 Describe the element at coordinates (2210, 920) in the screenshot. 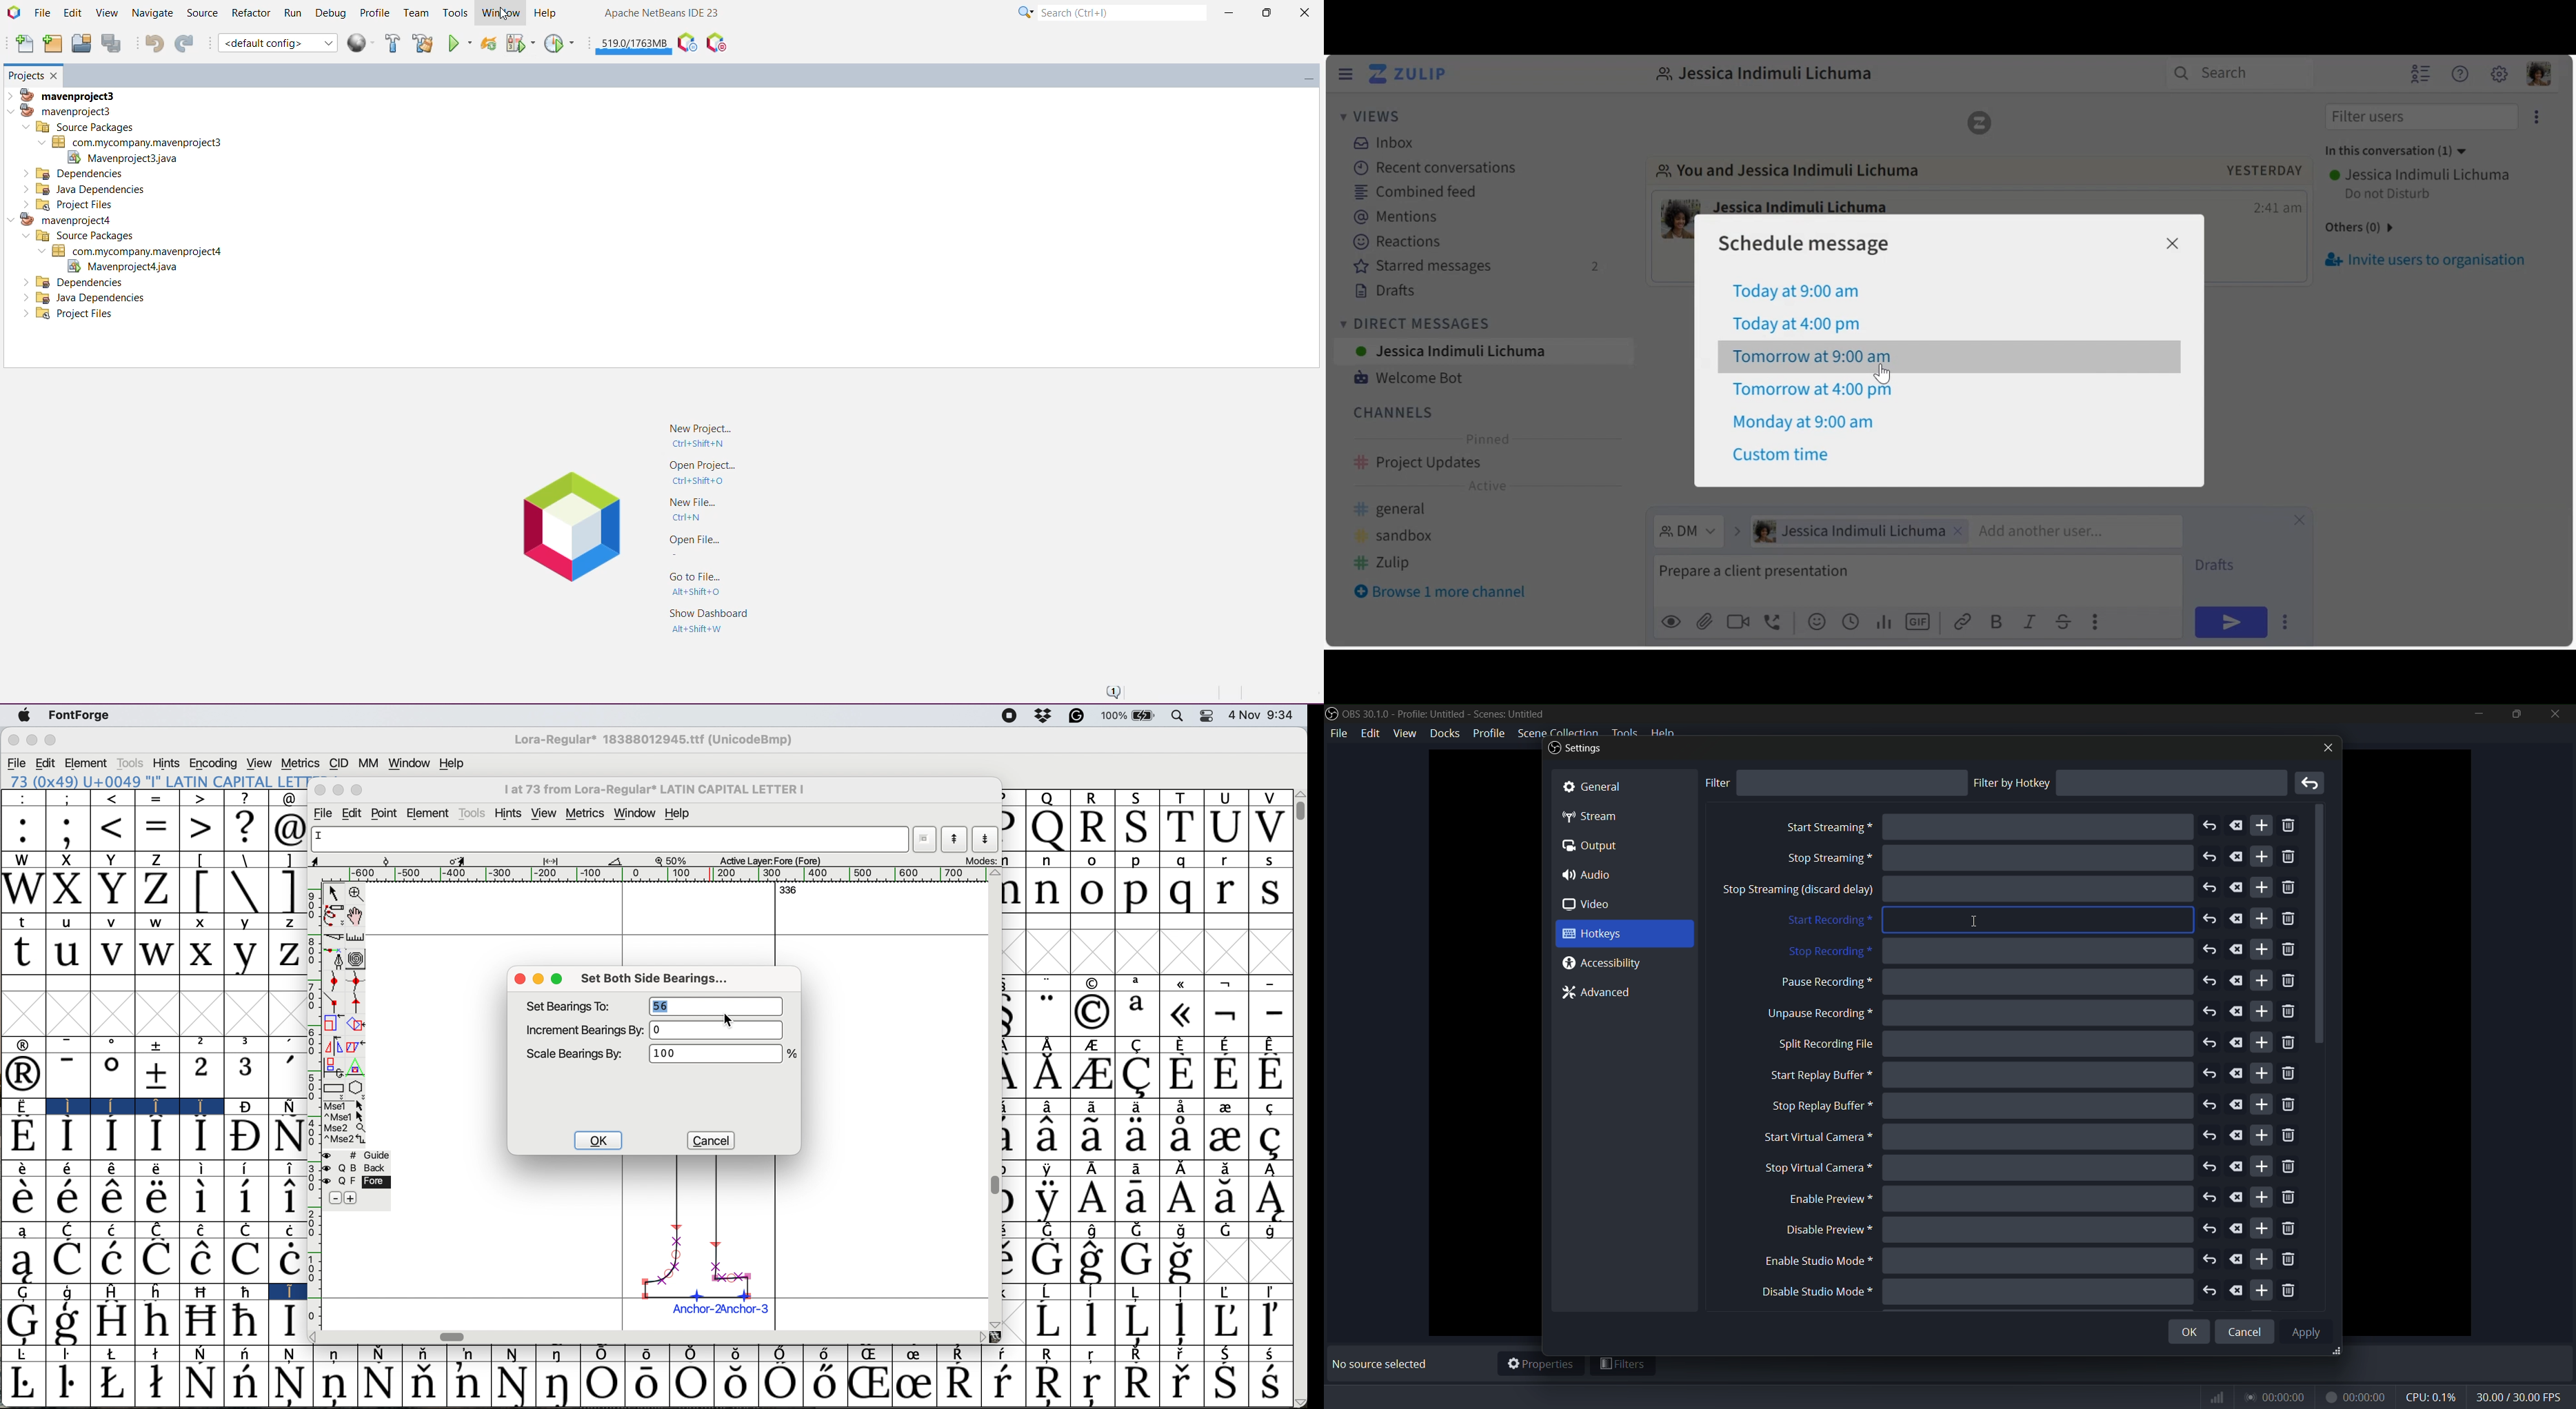

I see `undo` at that location.